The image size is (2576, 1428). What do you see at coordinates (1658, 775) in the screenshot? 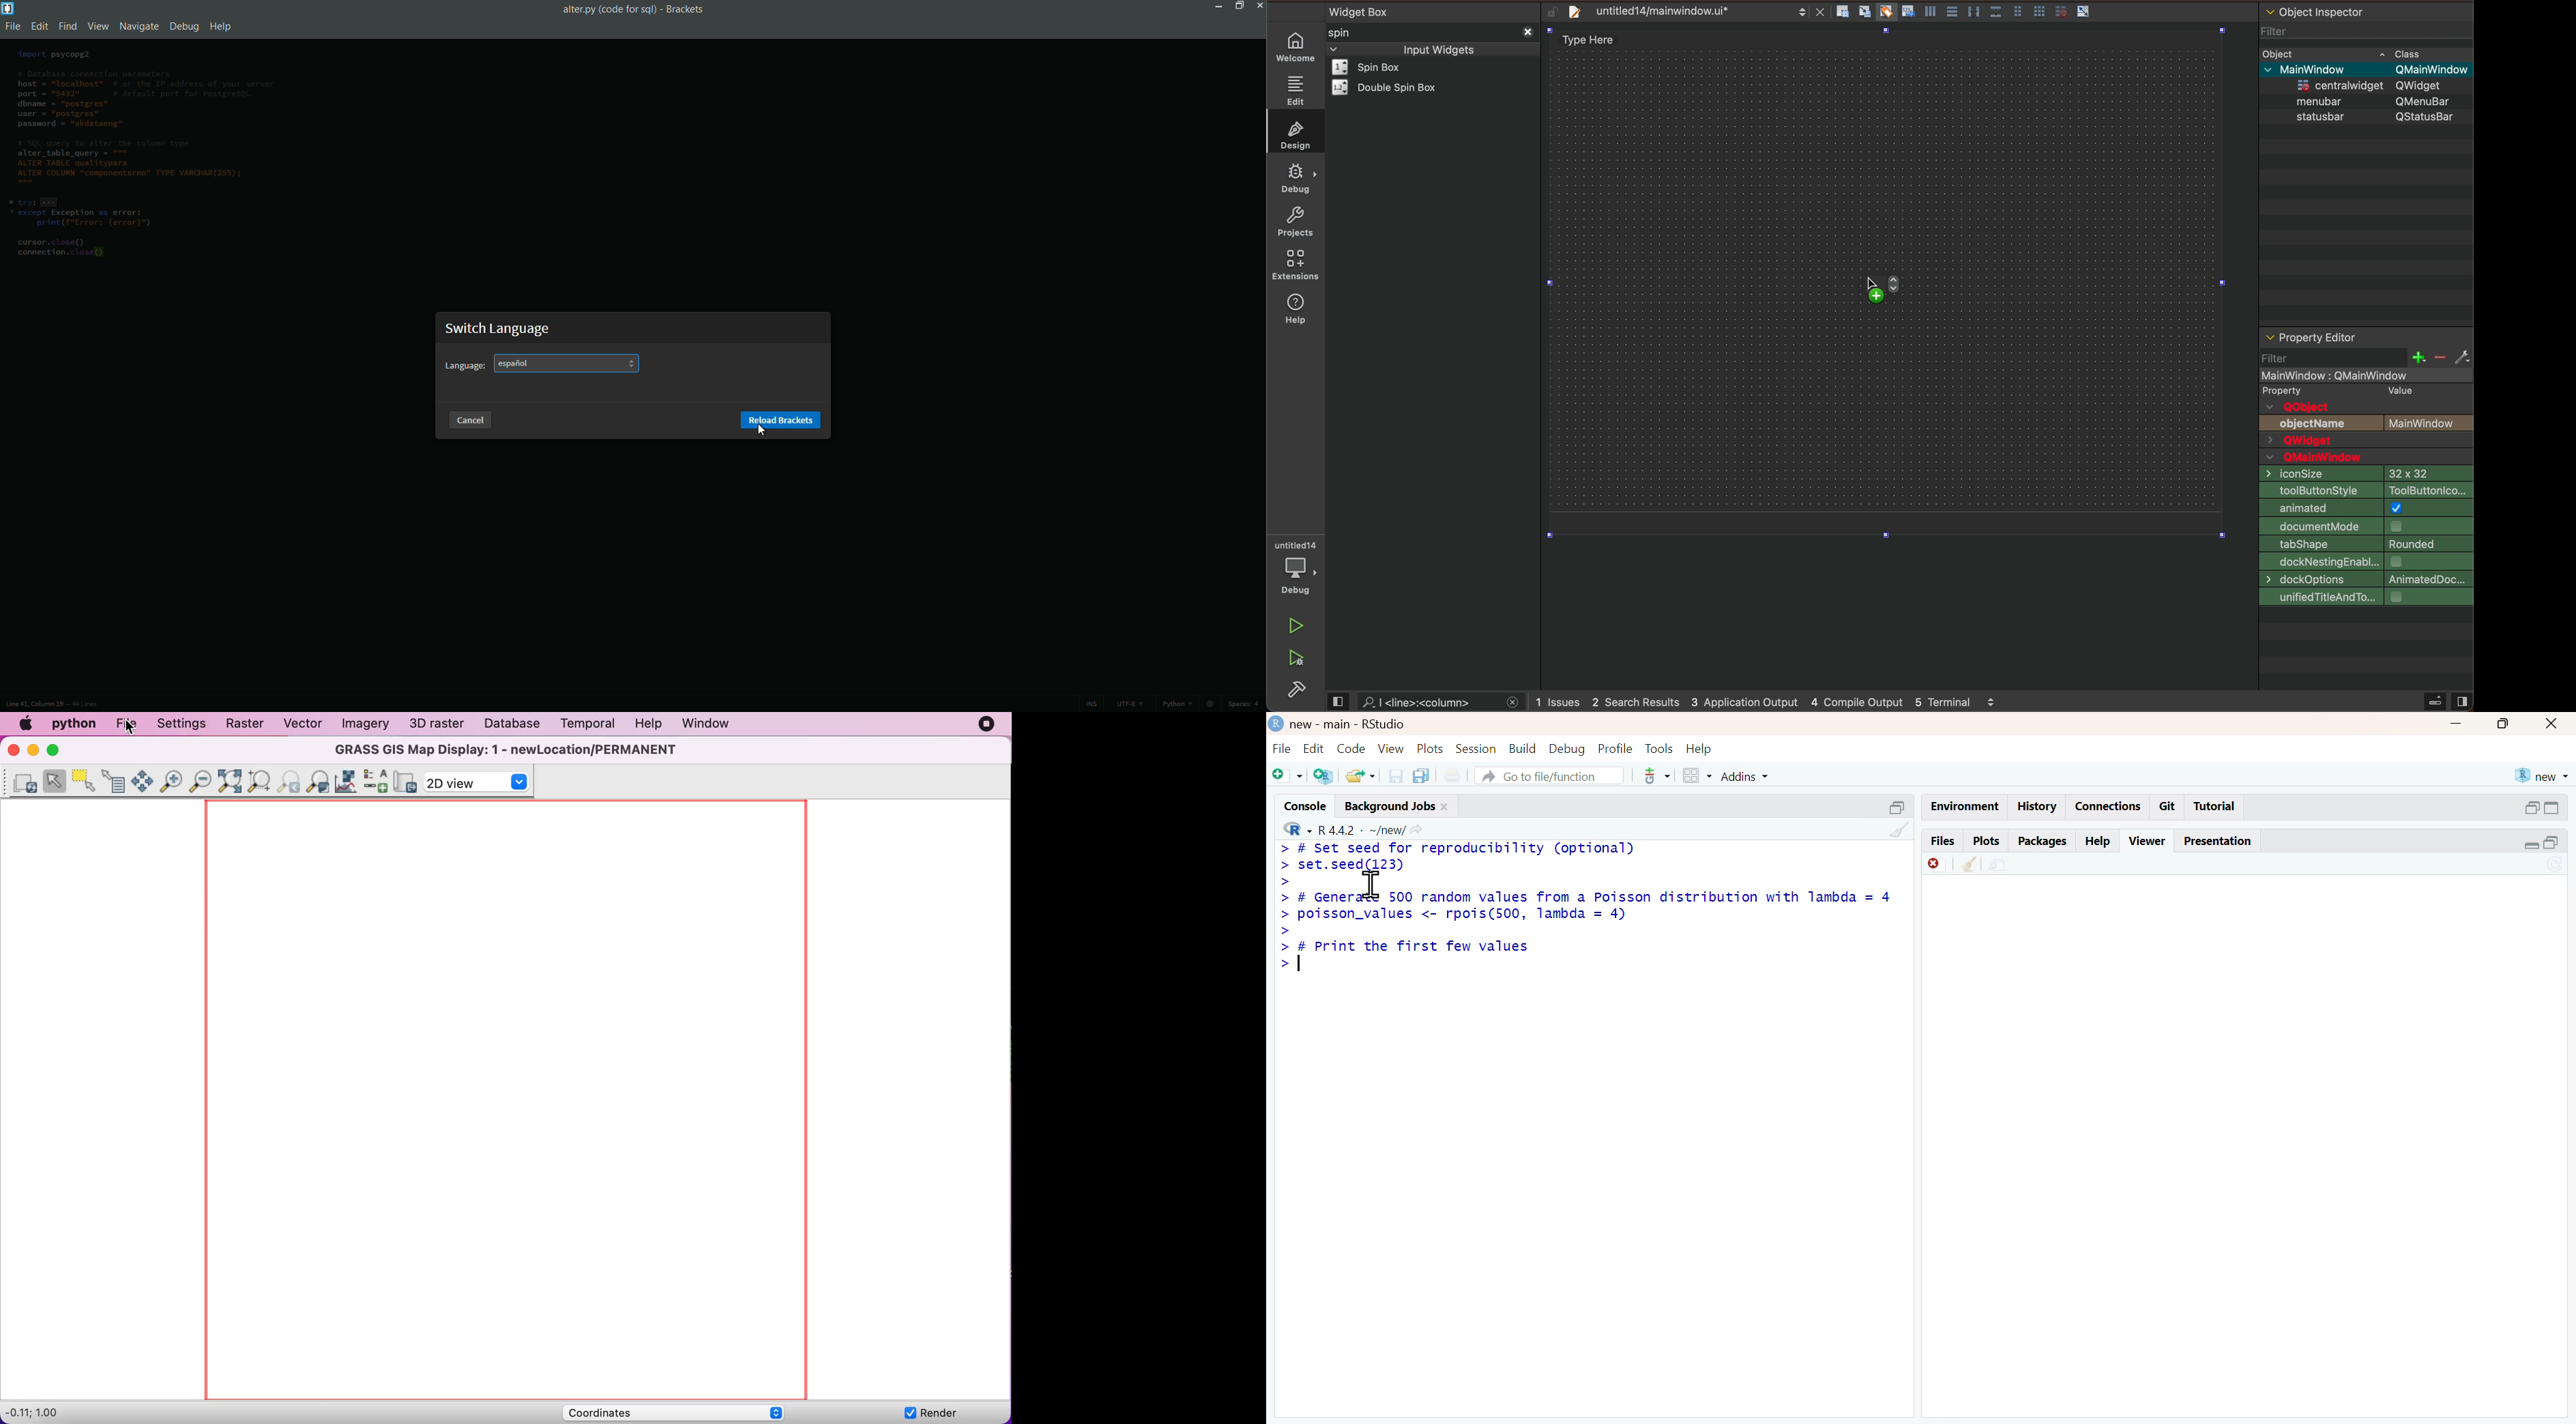
I see `tools` at bounding box center [1658, 775].